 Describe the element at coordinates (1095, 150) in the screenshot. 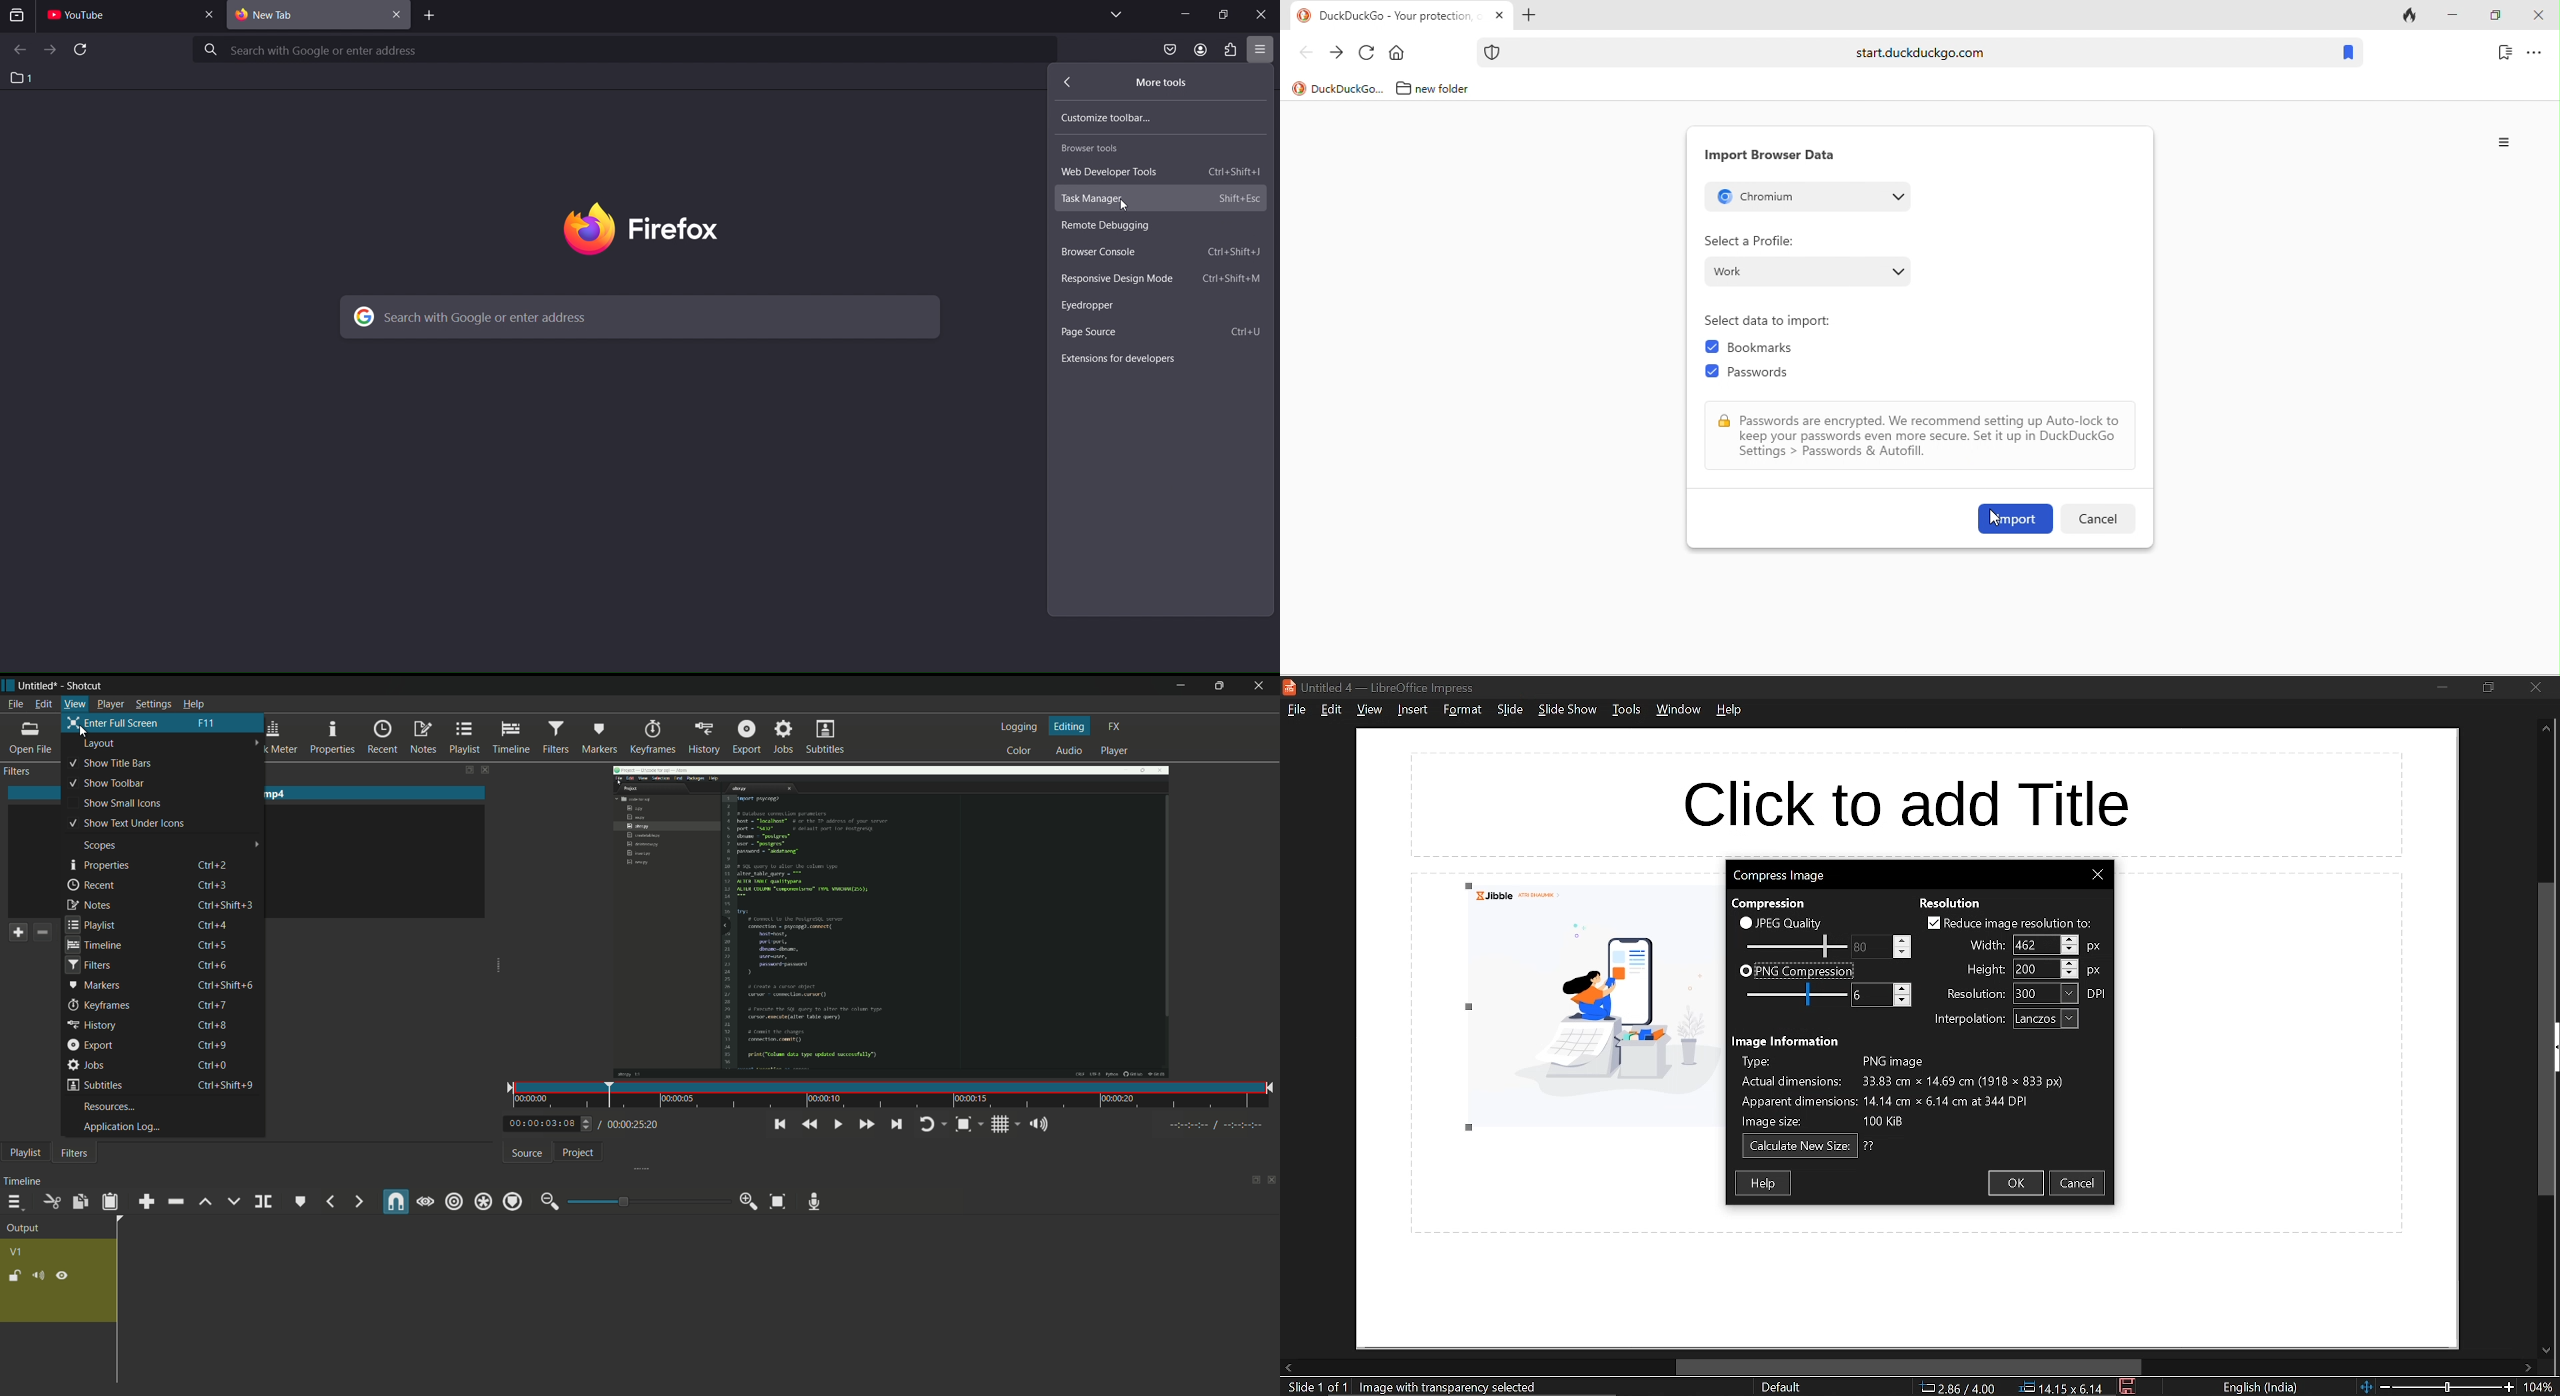

I see `browse tools` at that location.